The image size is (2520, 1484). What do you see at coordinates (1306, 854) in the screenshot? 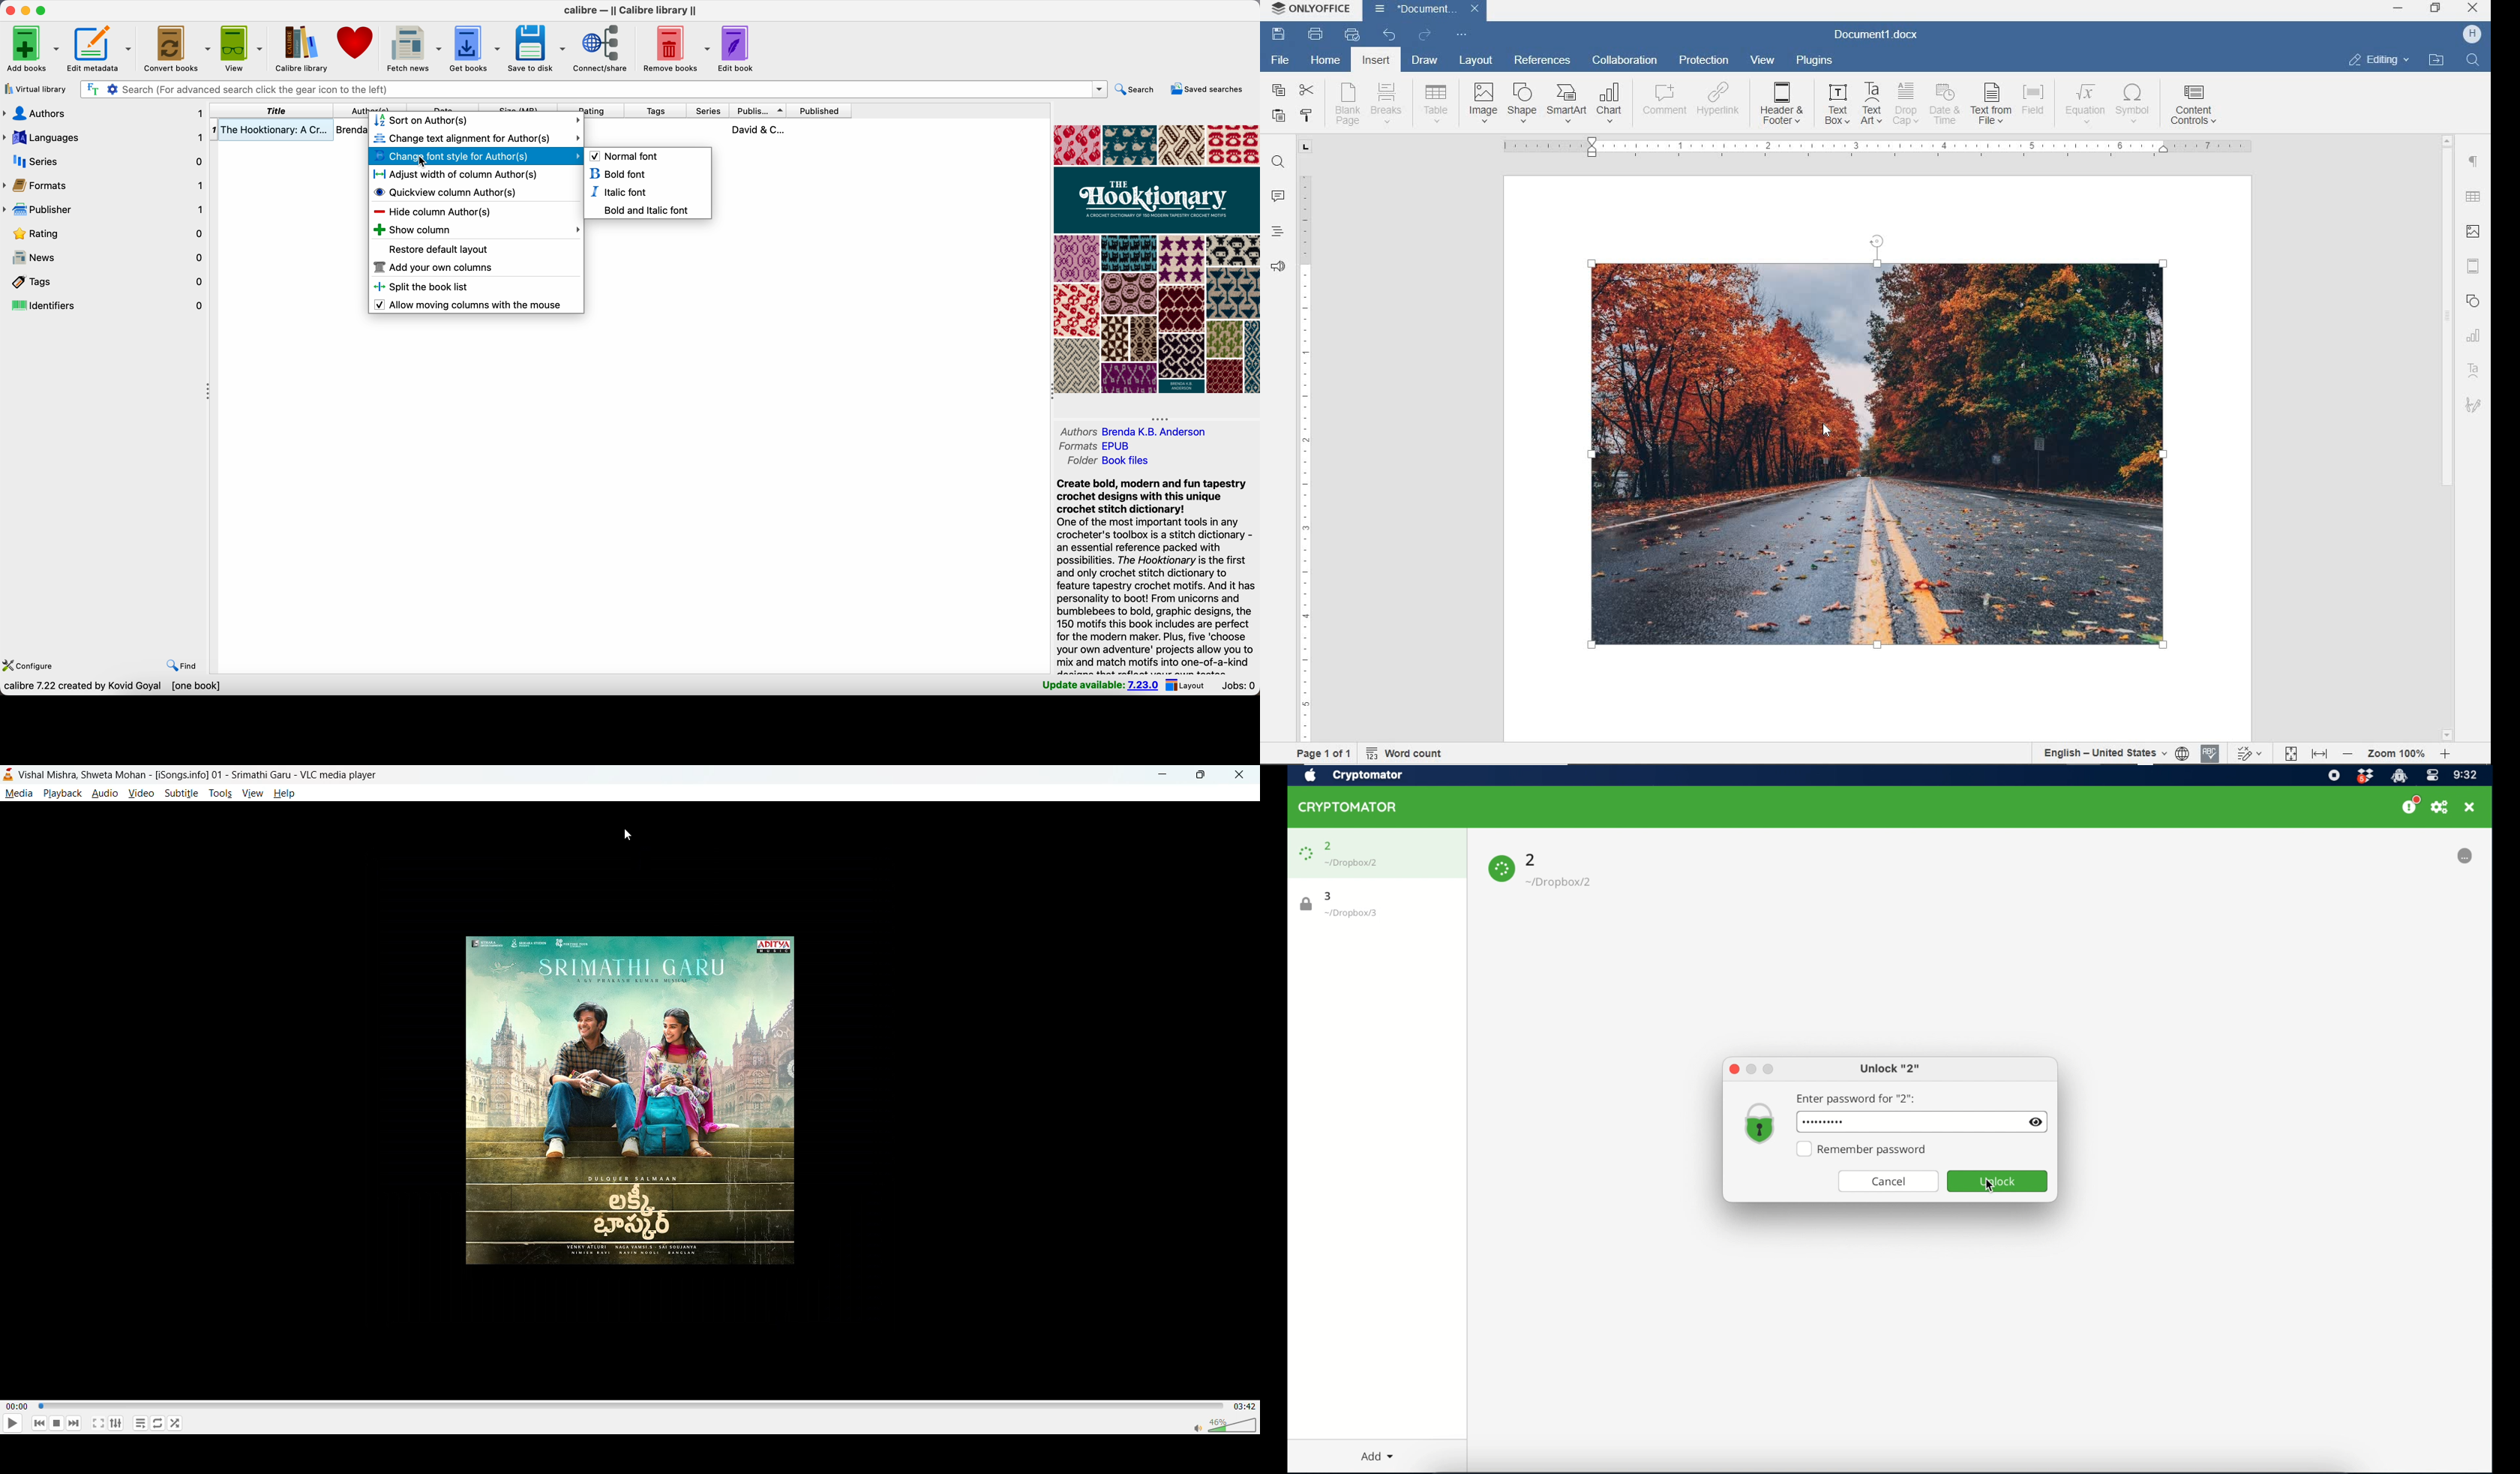
I see `lock icon` at bounding box center [1306, 854].